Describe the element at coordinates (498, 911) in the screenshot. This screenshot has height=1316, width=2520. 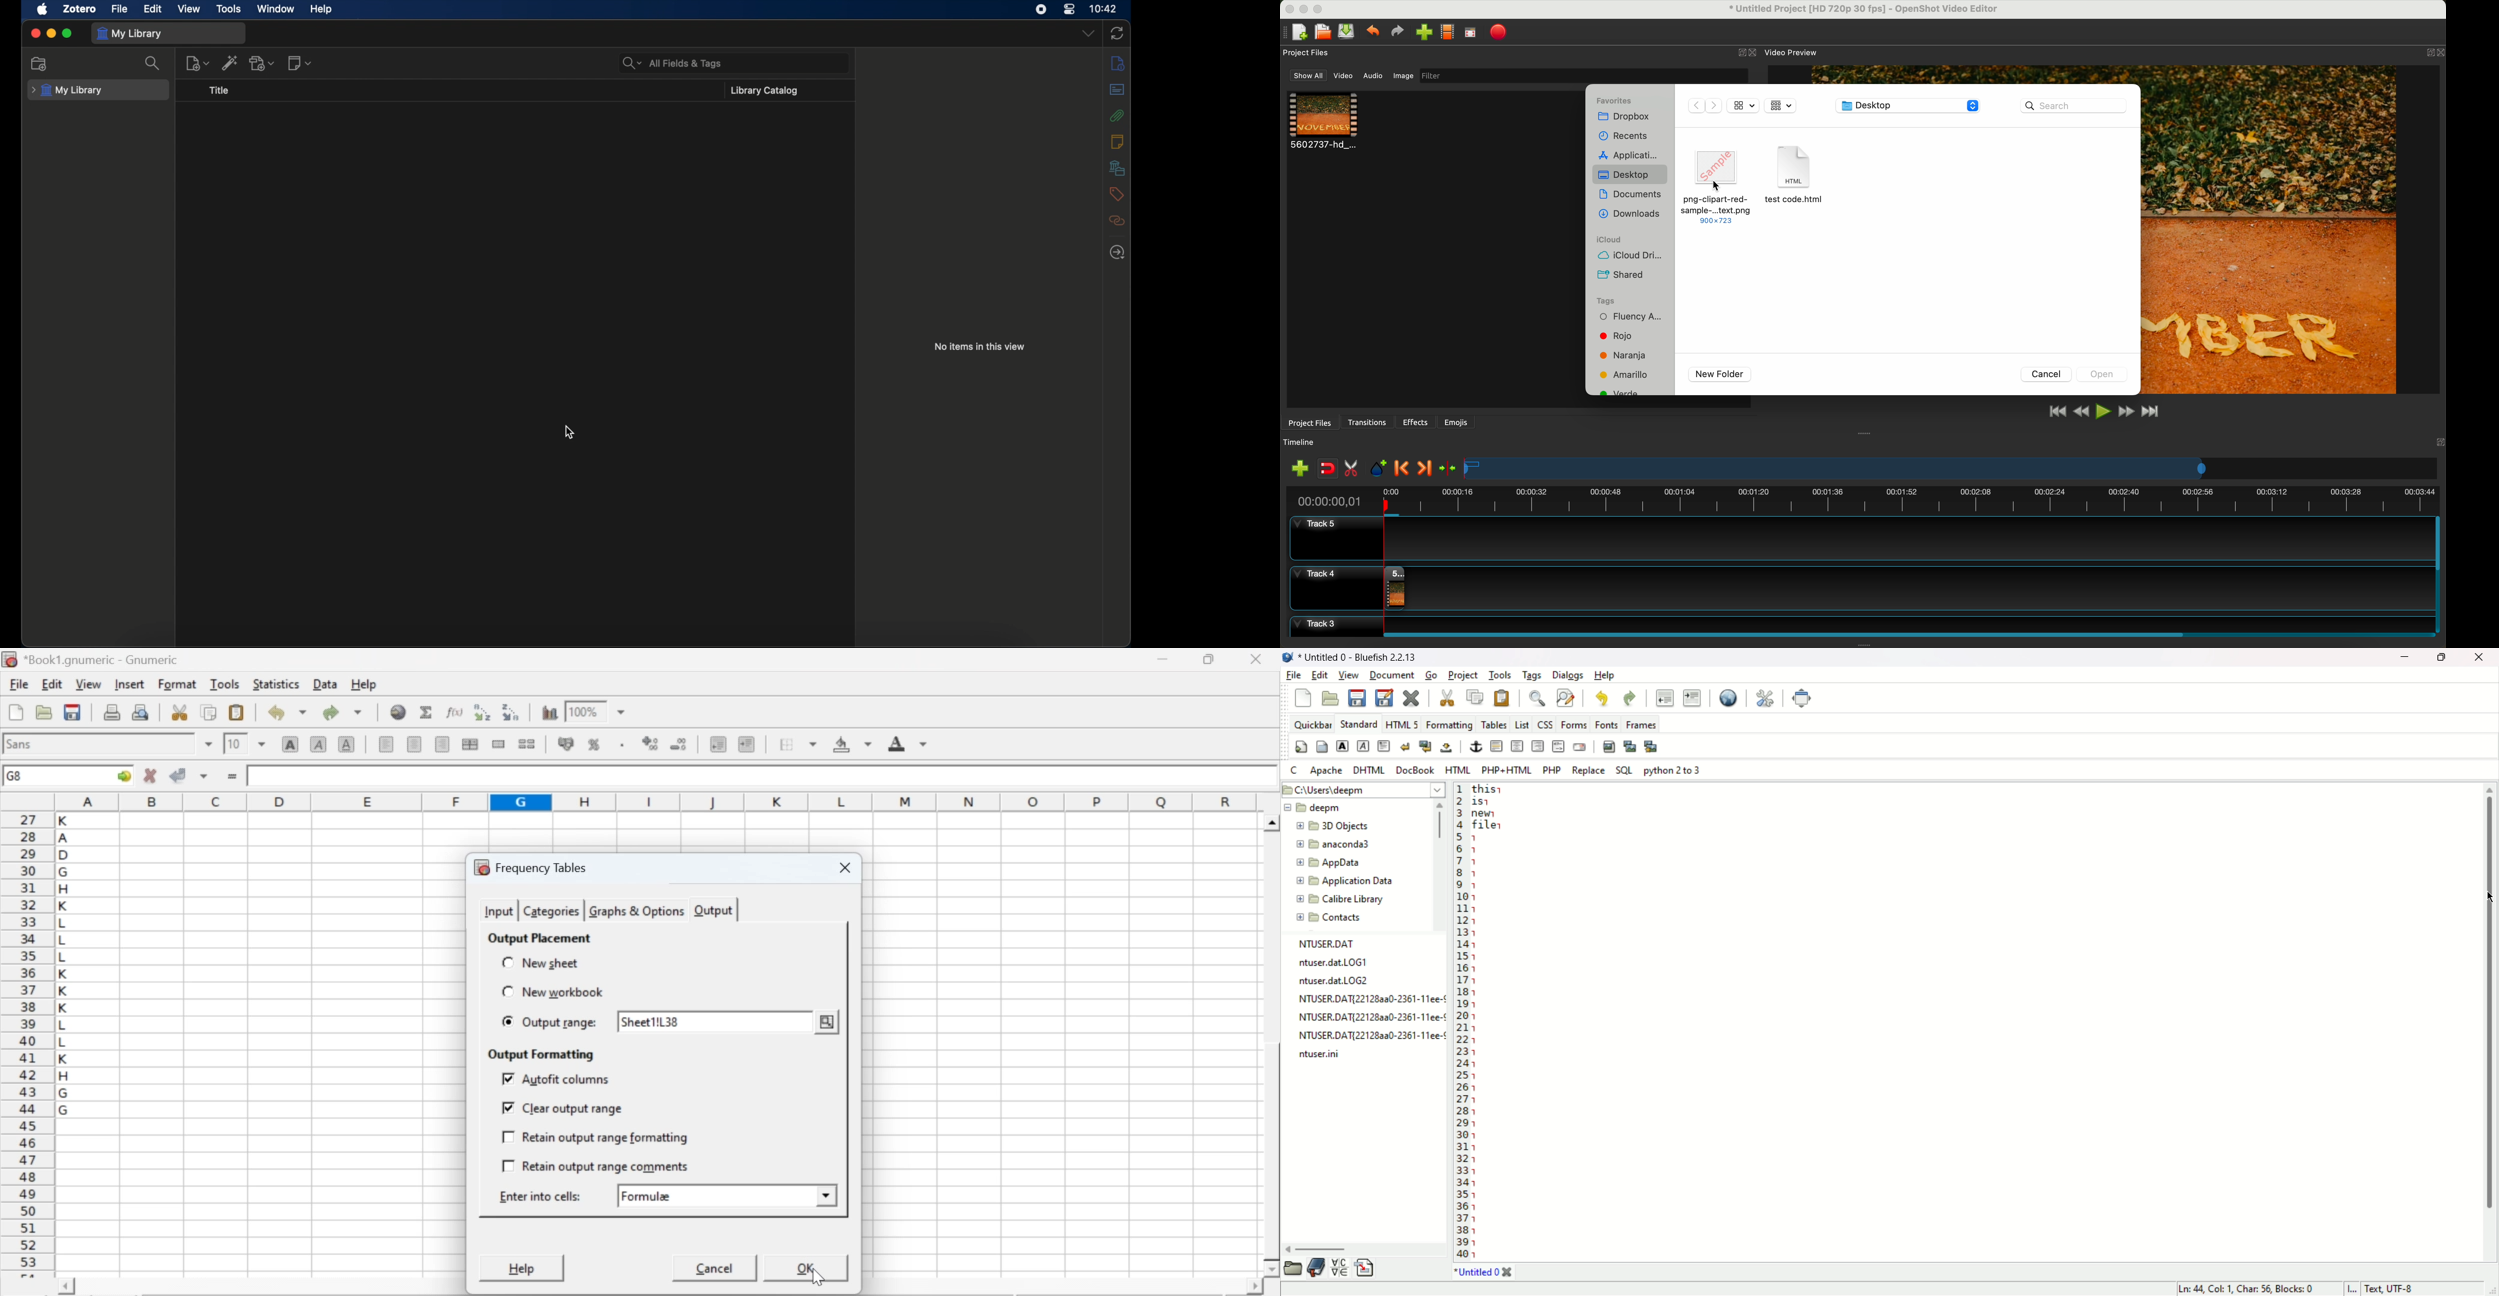
I see `input` at that location.